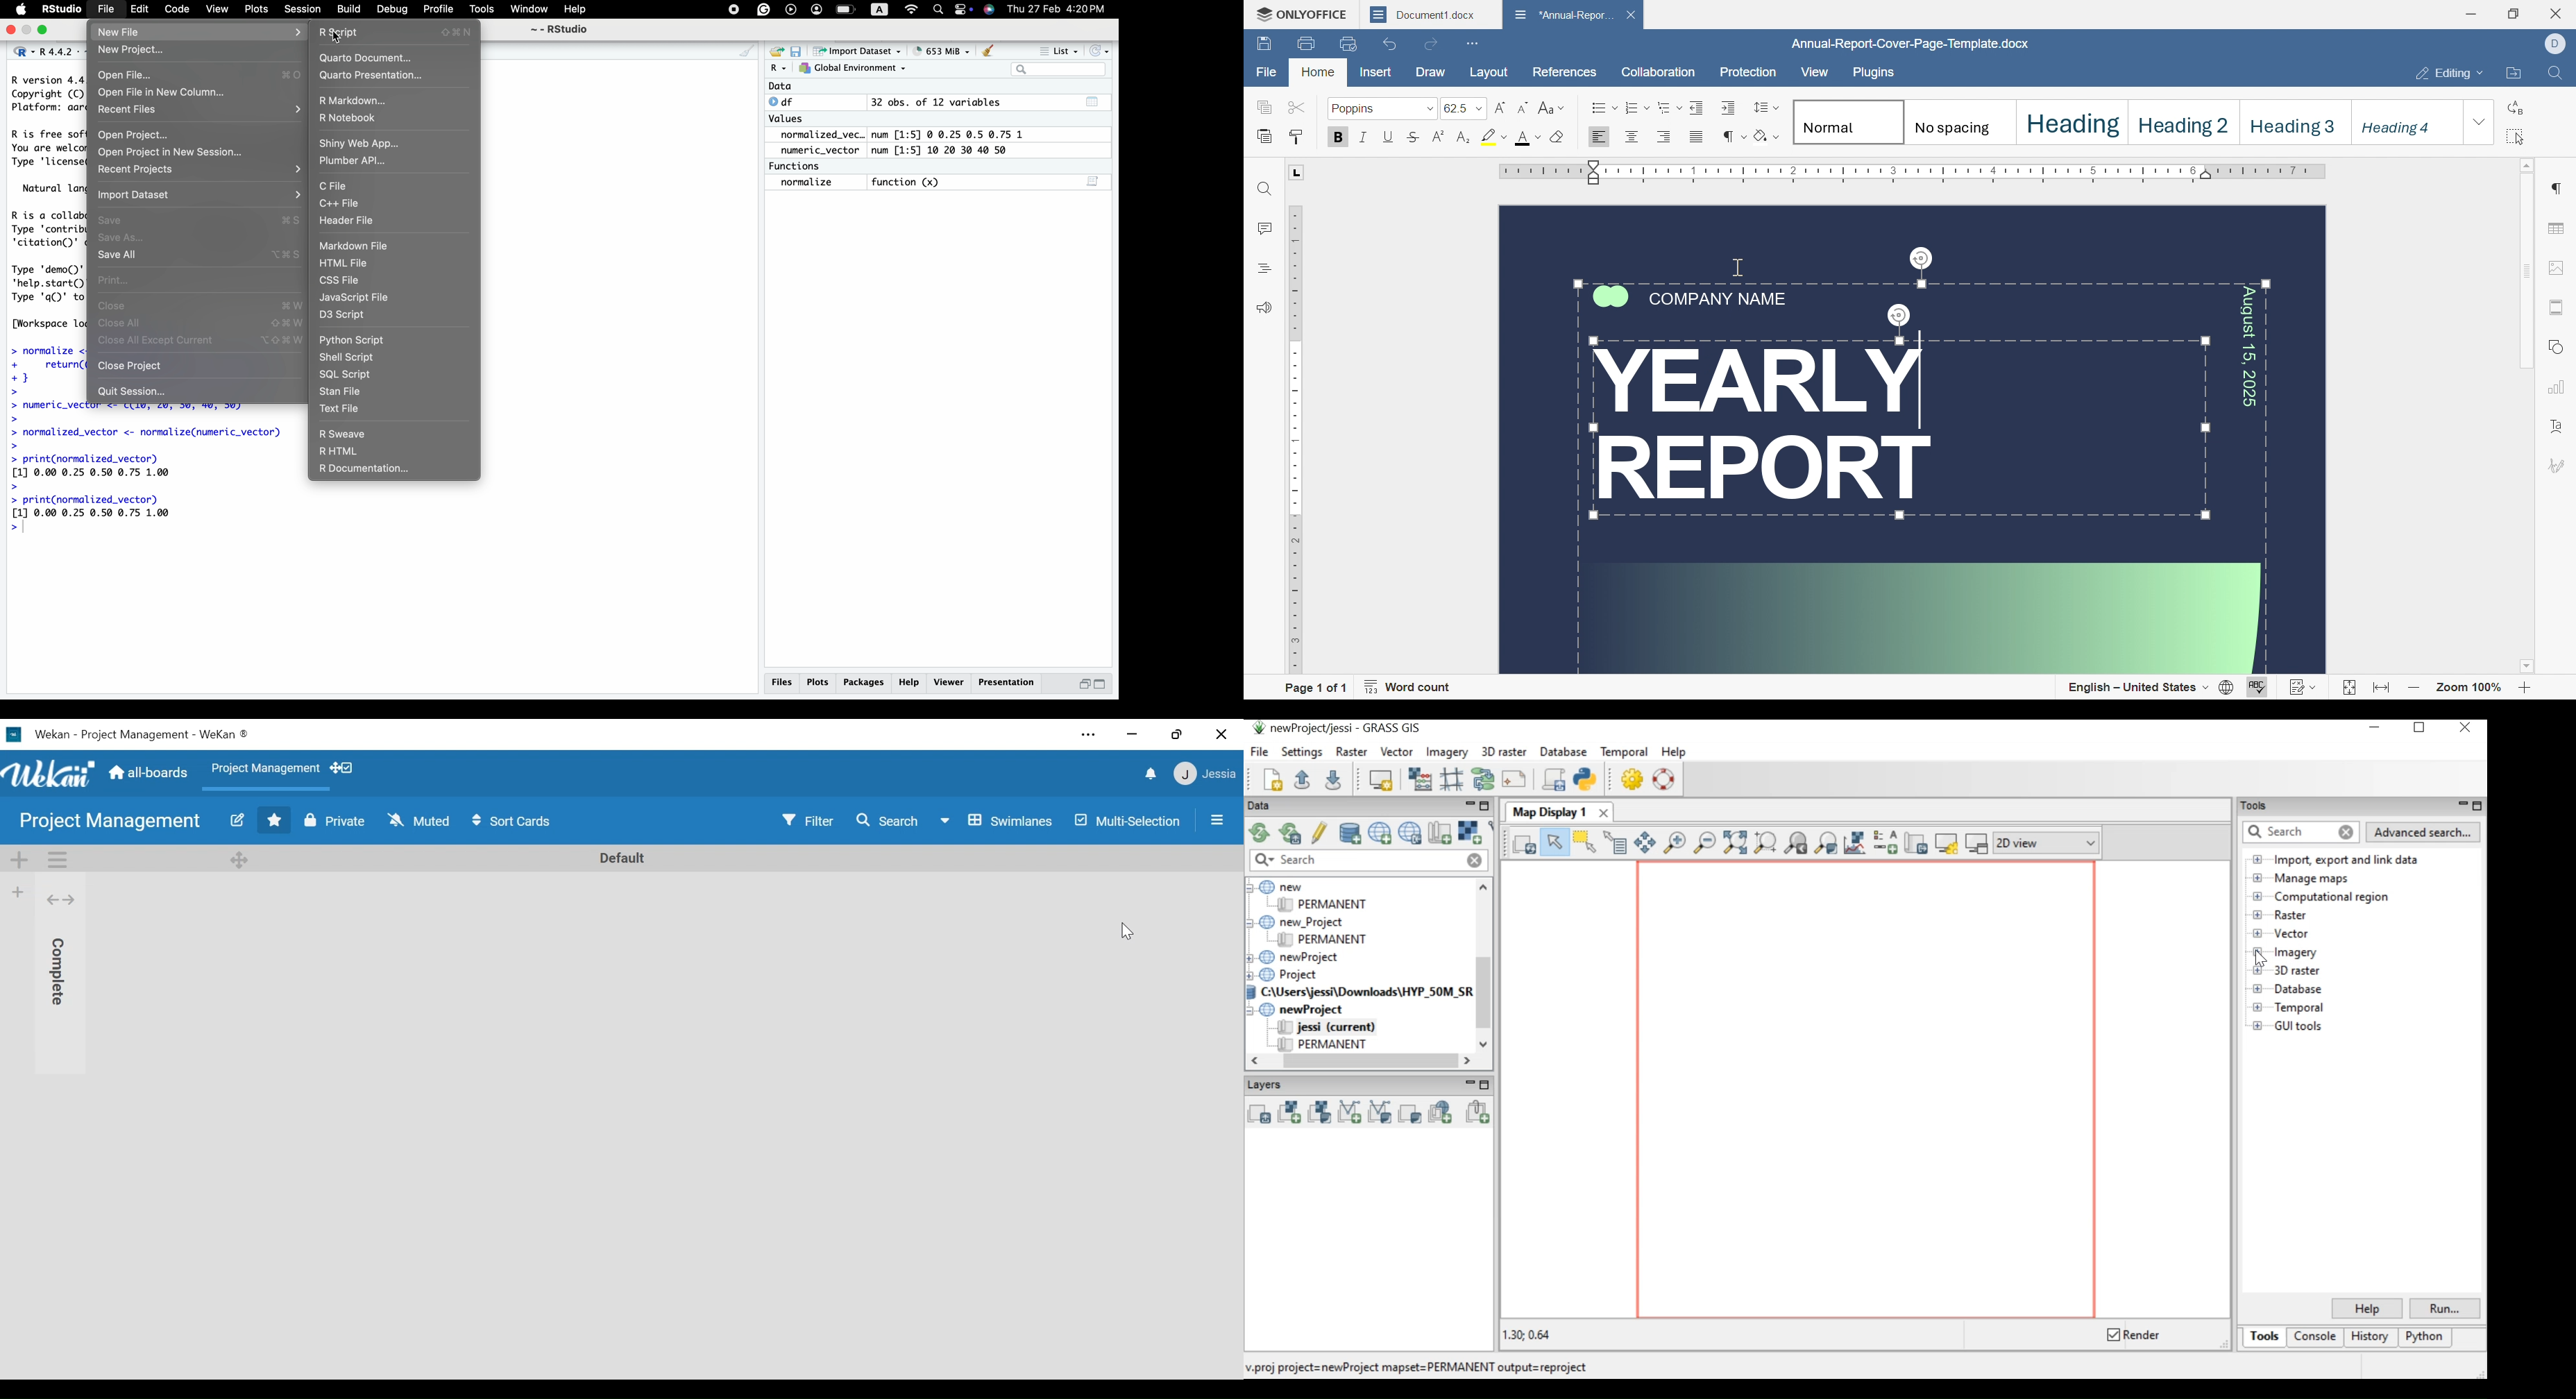  I want to click on D3 Script, so click(344, 317).